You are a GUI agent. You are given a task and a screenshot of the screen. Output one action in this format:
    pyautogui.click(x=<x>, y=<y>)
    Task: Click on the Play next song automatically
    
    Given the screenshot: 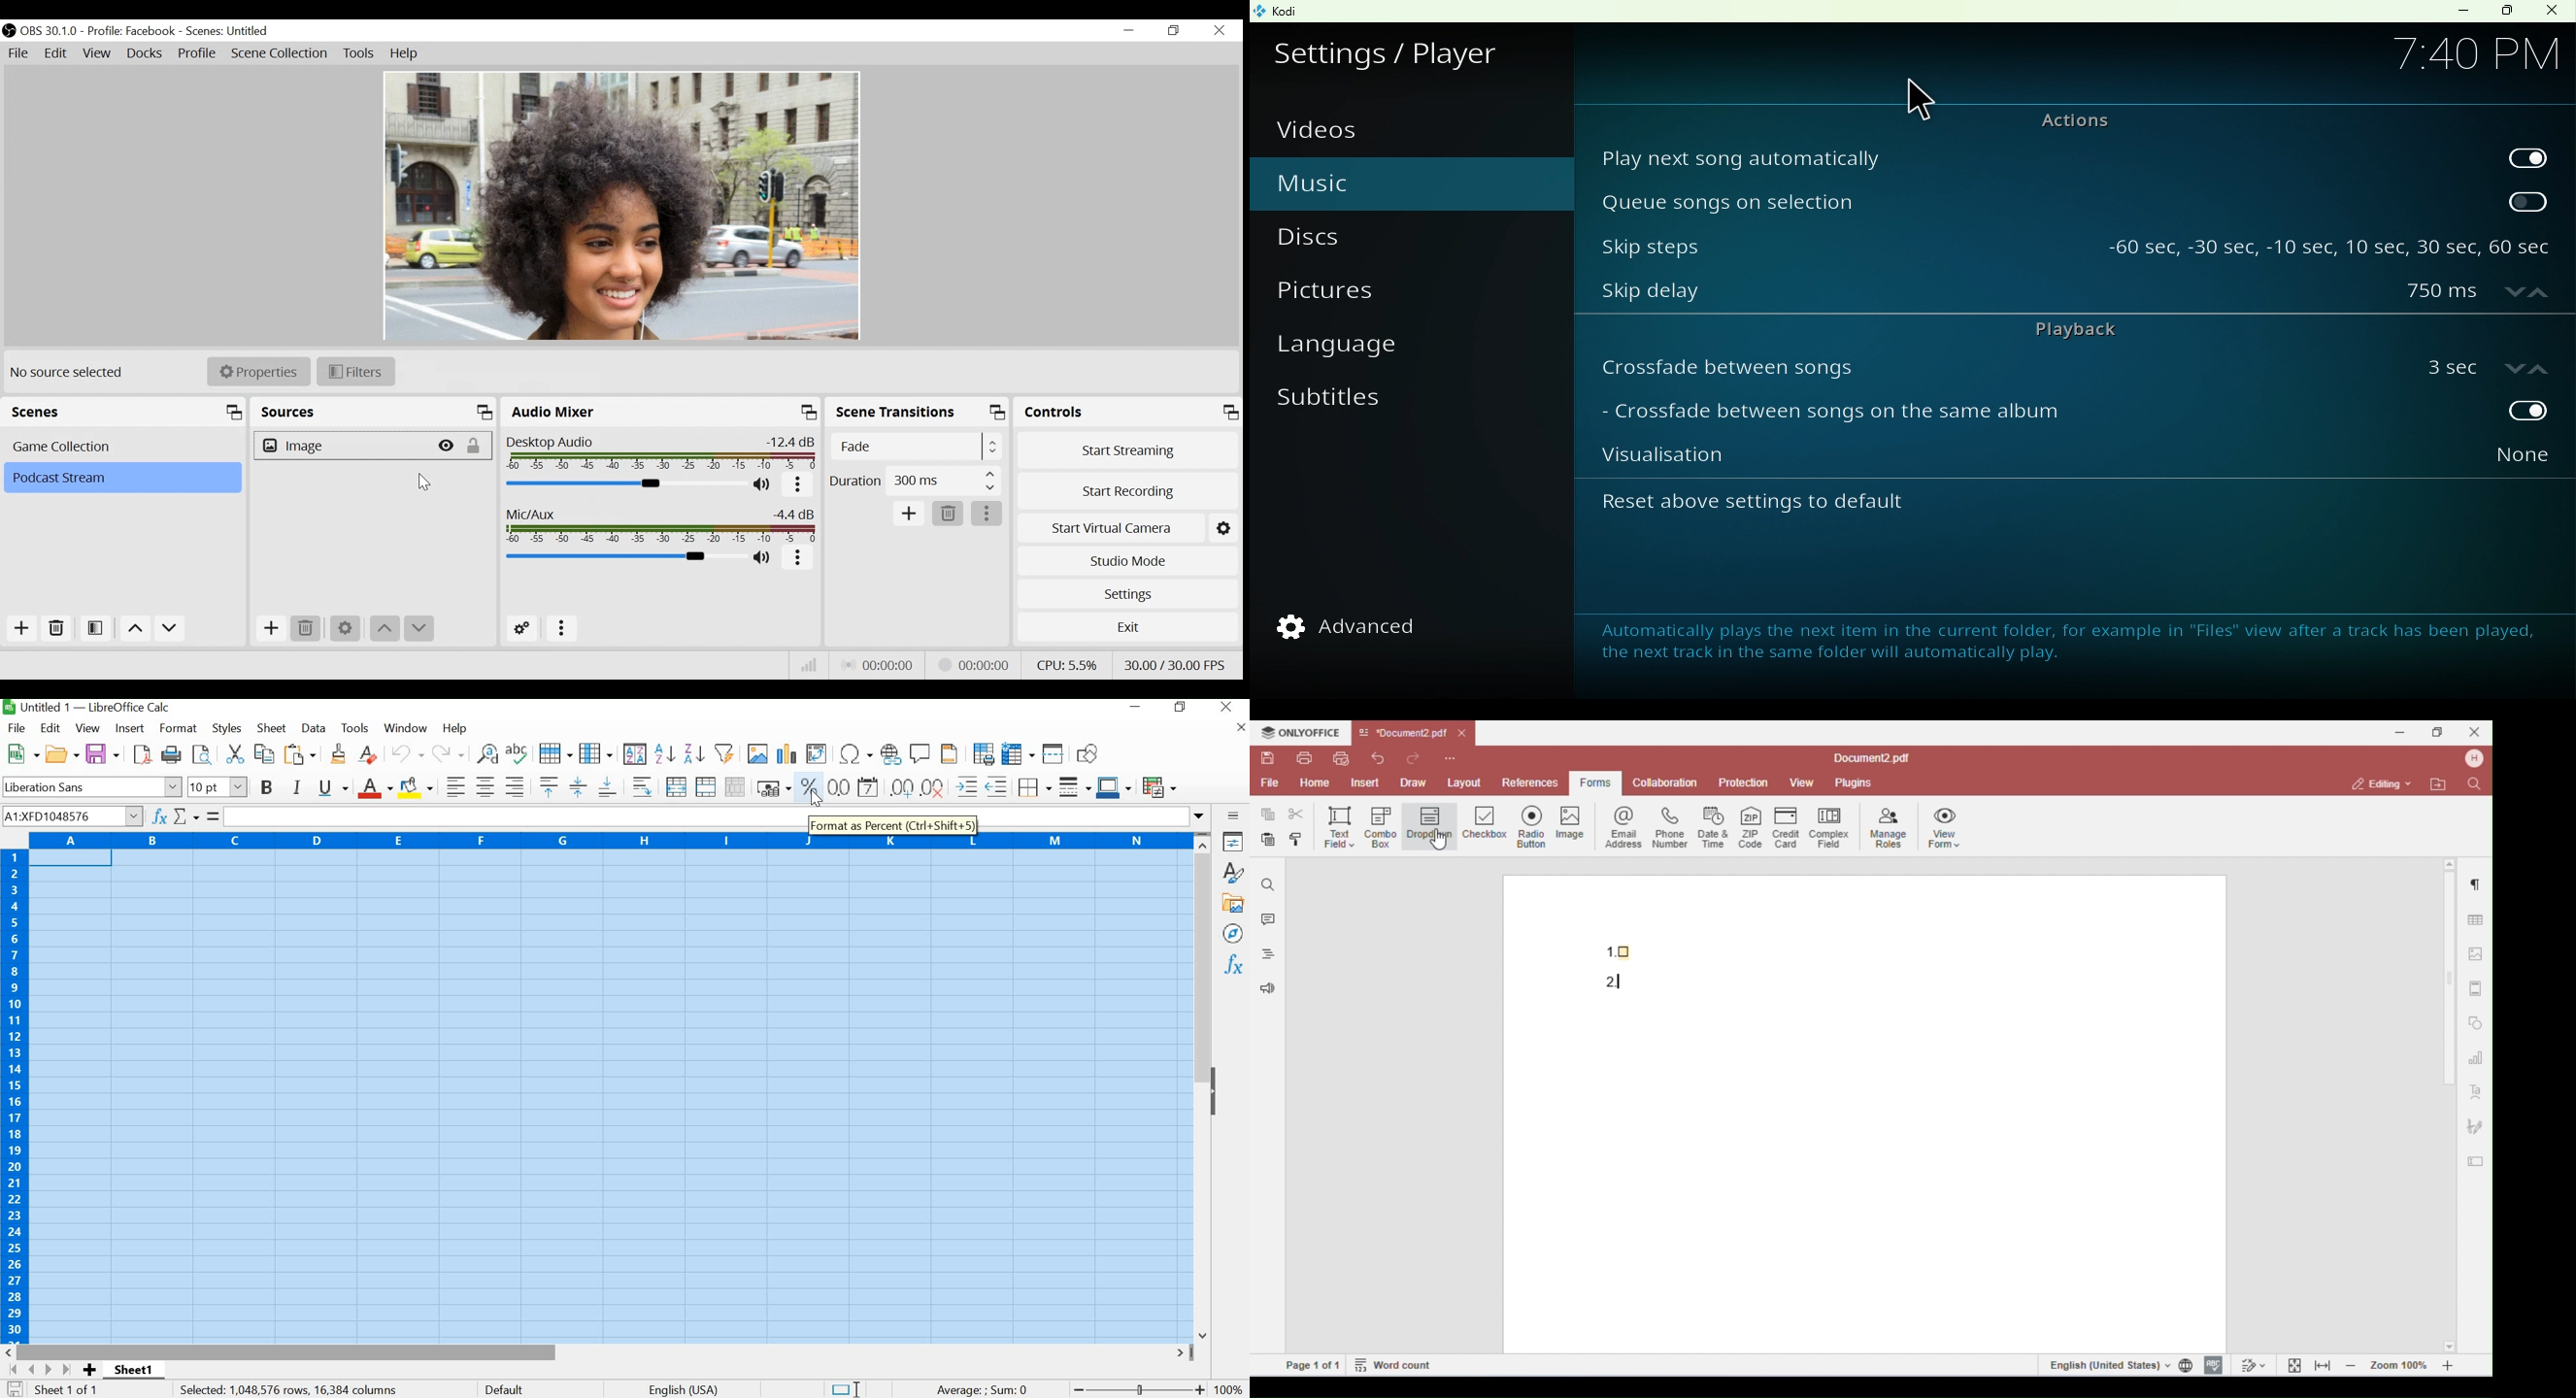 What is the action you would take?
    pyautogui.click(x=2037, y=156)
    